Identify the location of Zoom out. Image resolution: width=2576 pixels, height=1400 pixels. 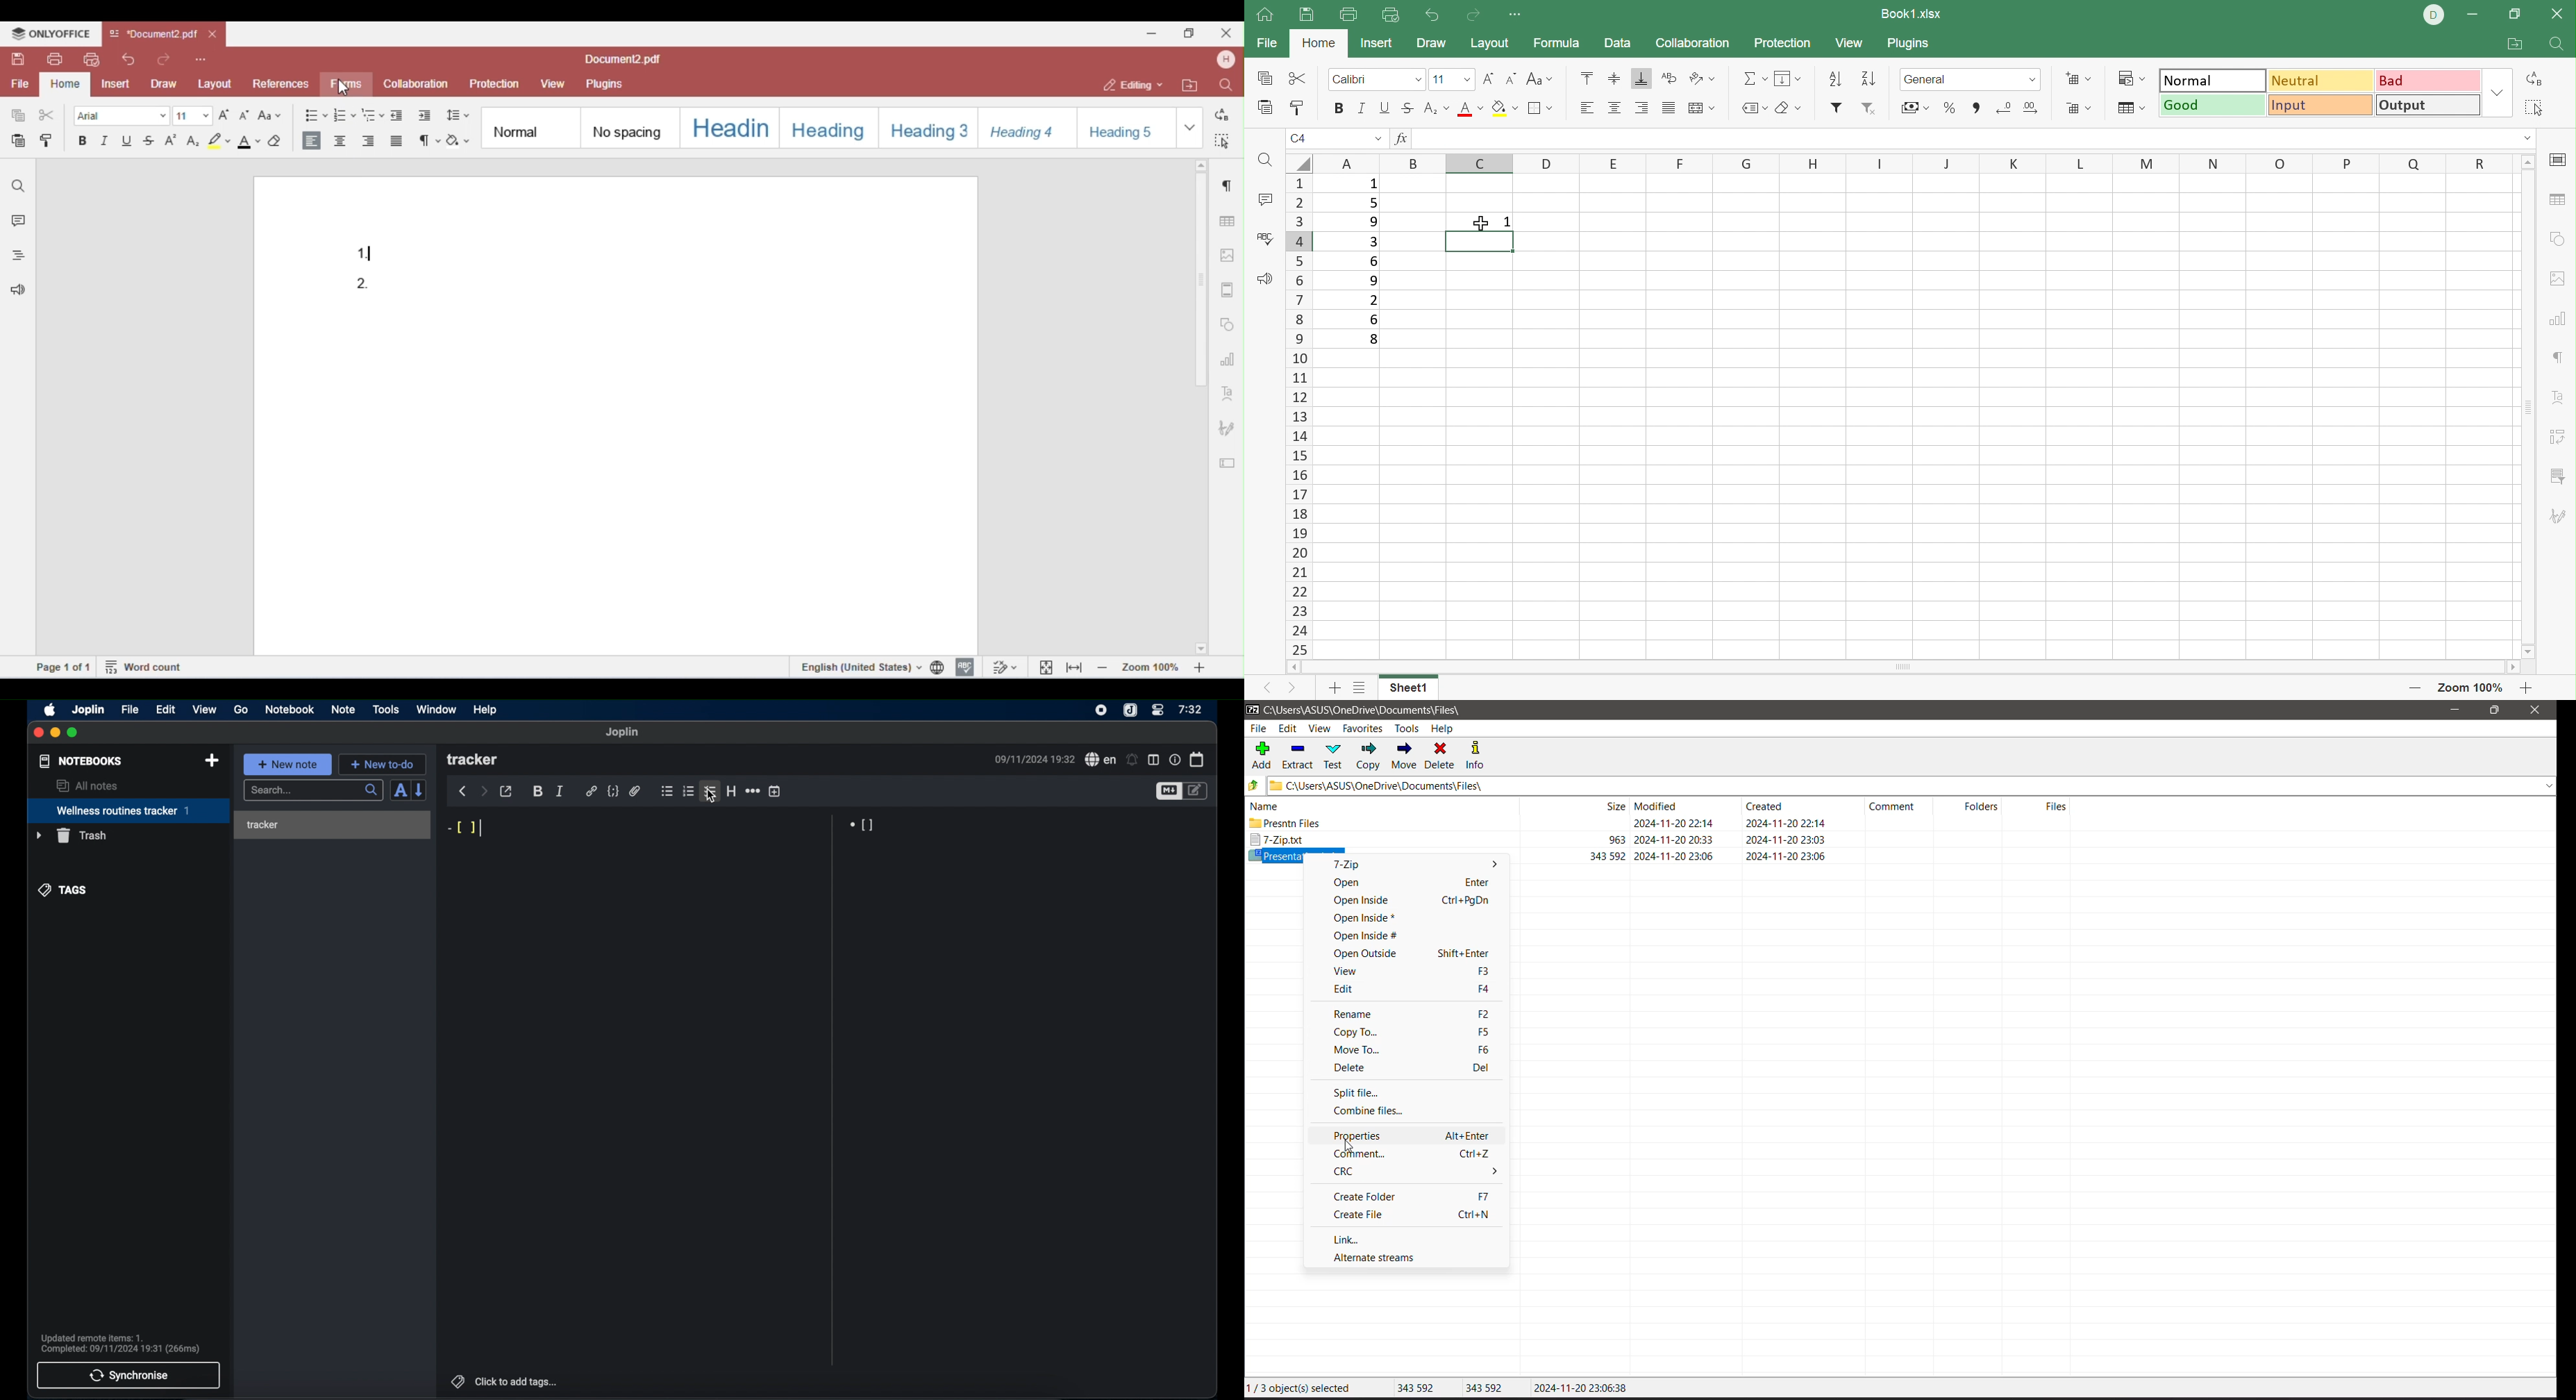
(2529, 687).